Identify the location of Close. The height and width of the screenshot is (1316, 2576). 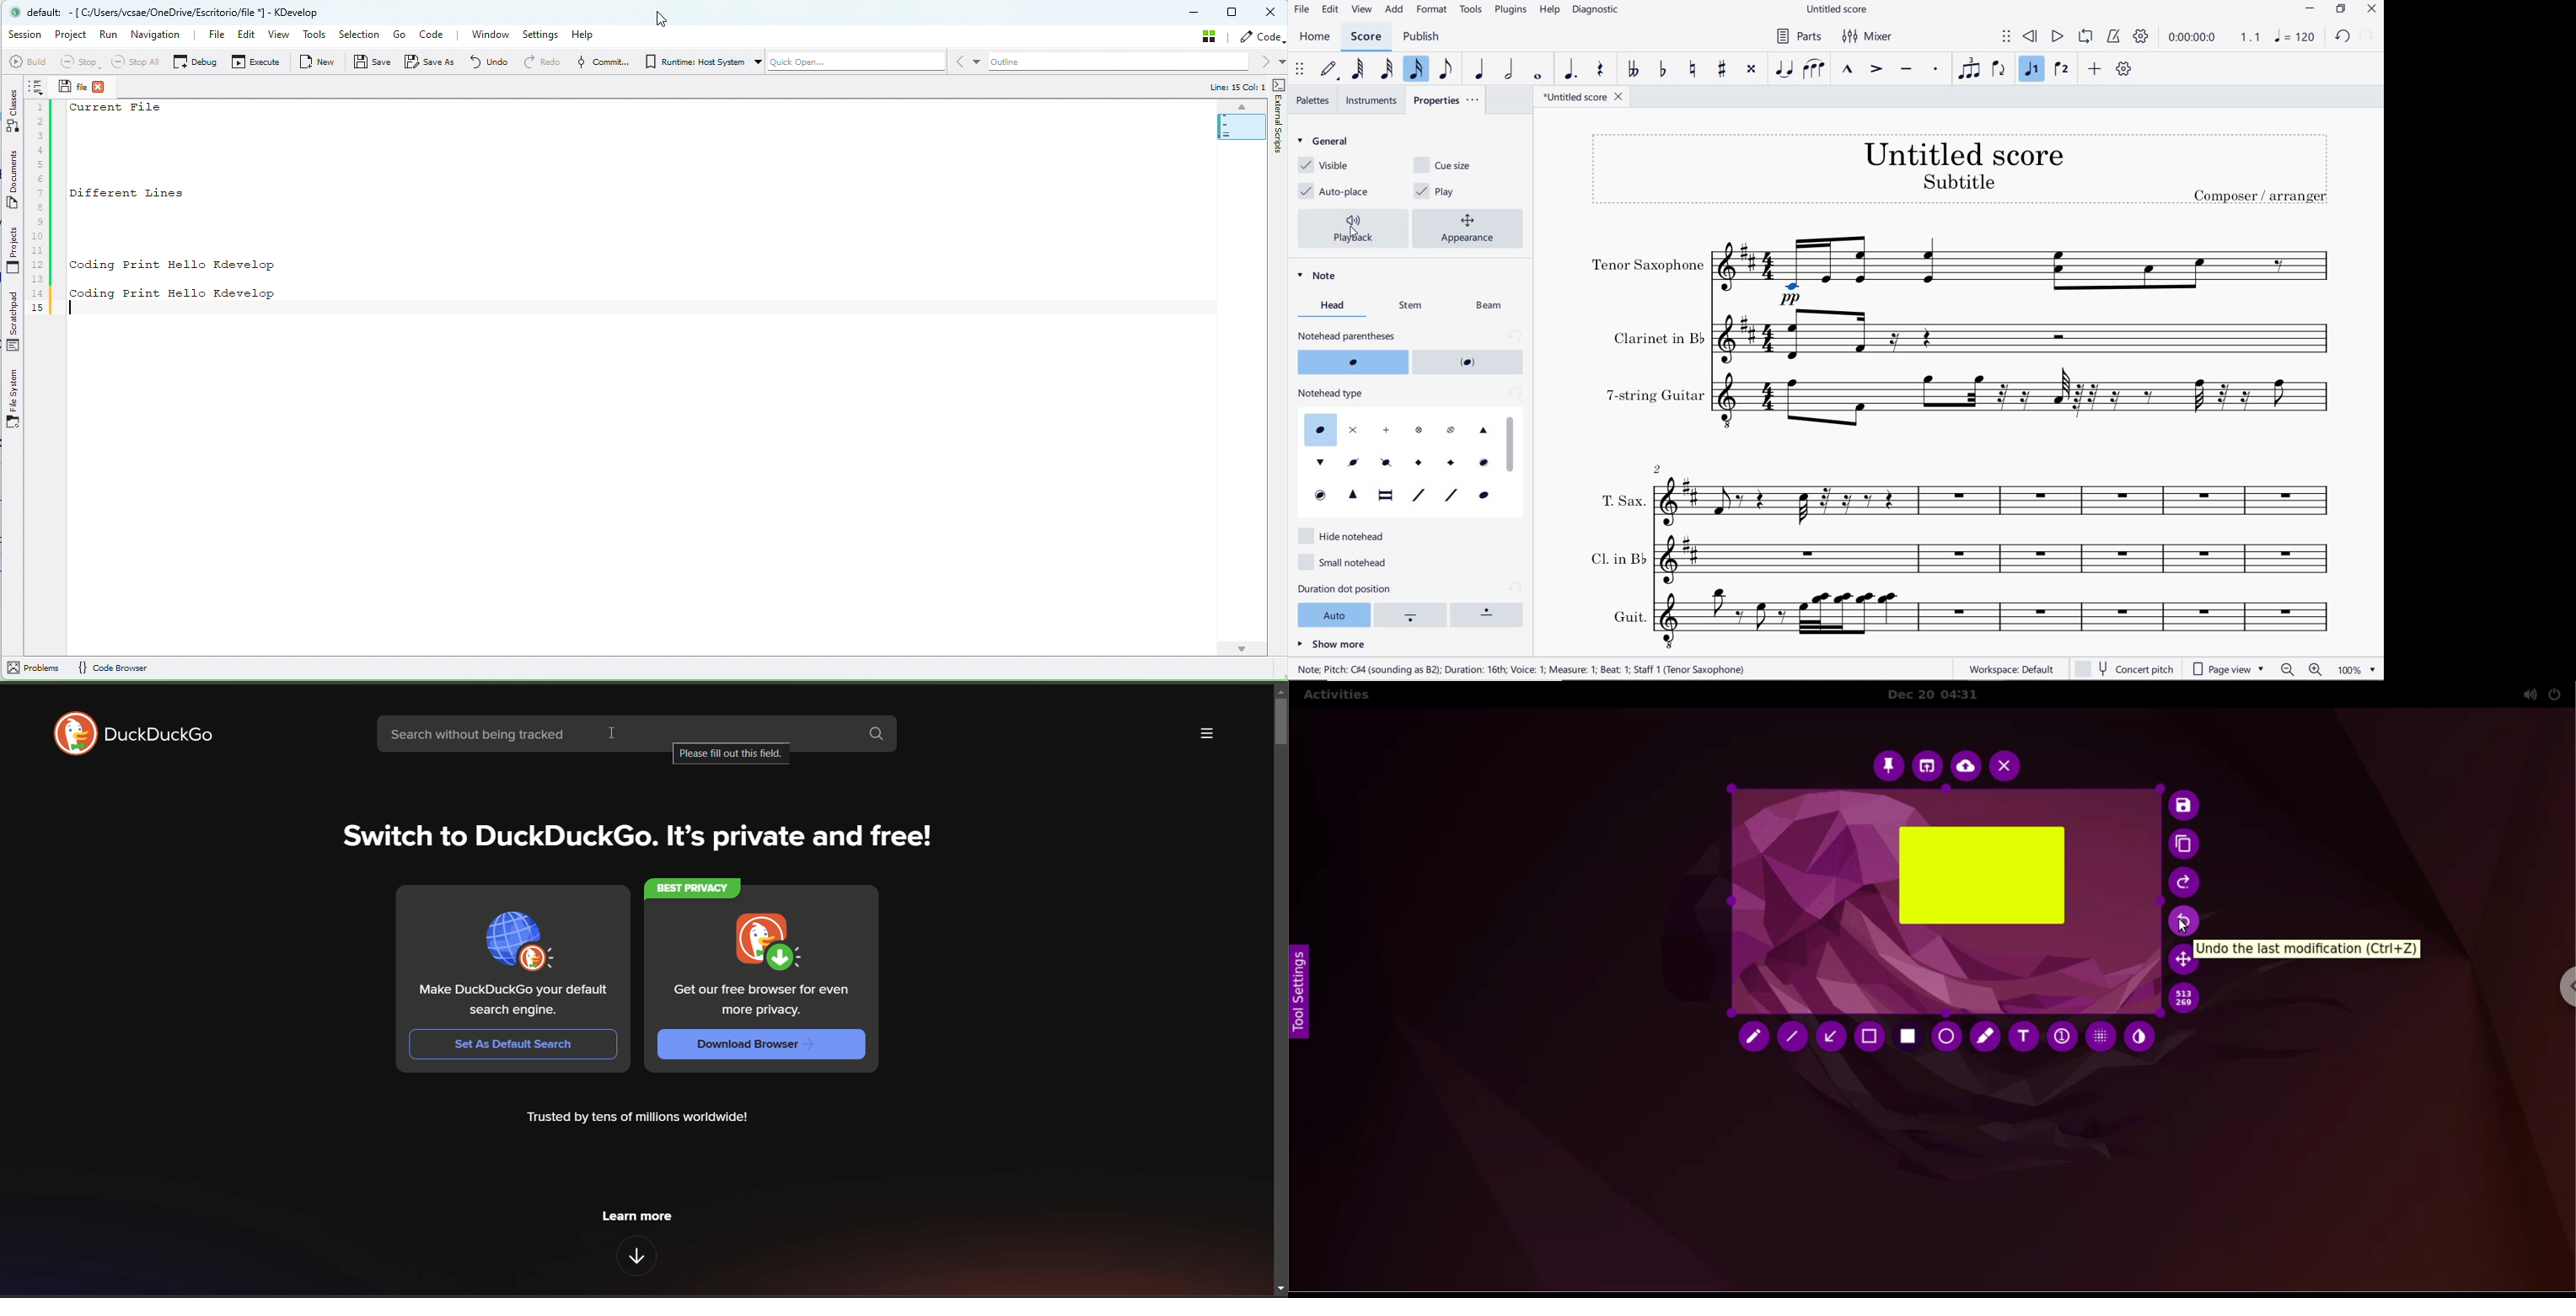
(1272, 13).